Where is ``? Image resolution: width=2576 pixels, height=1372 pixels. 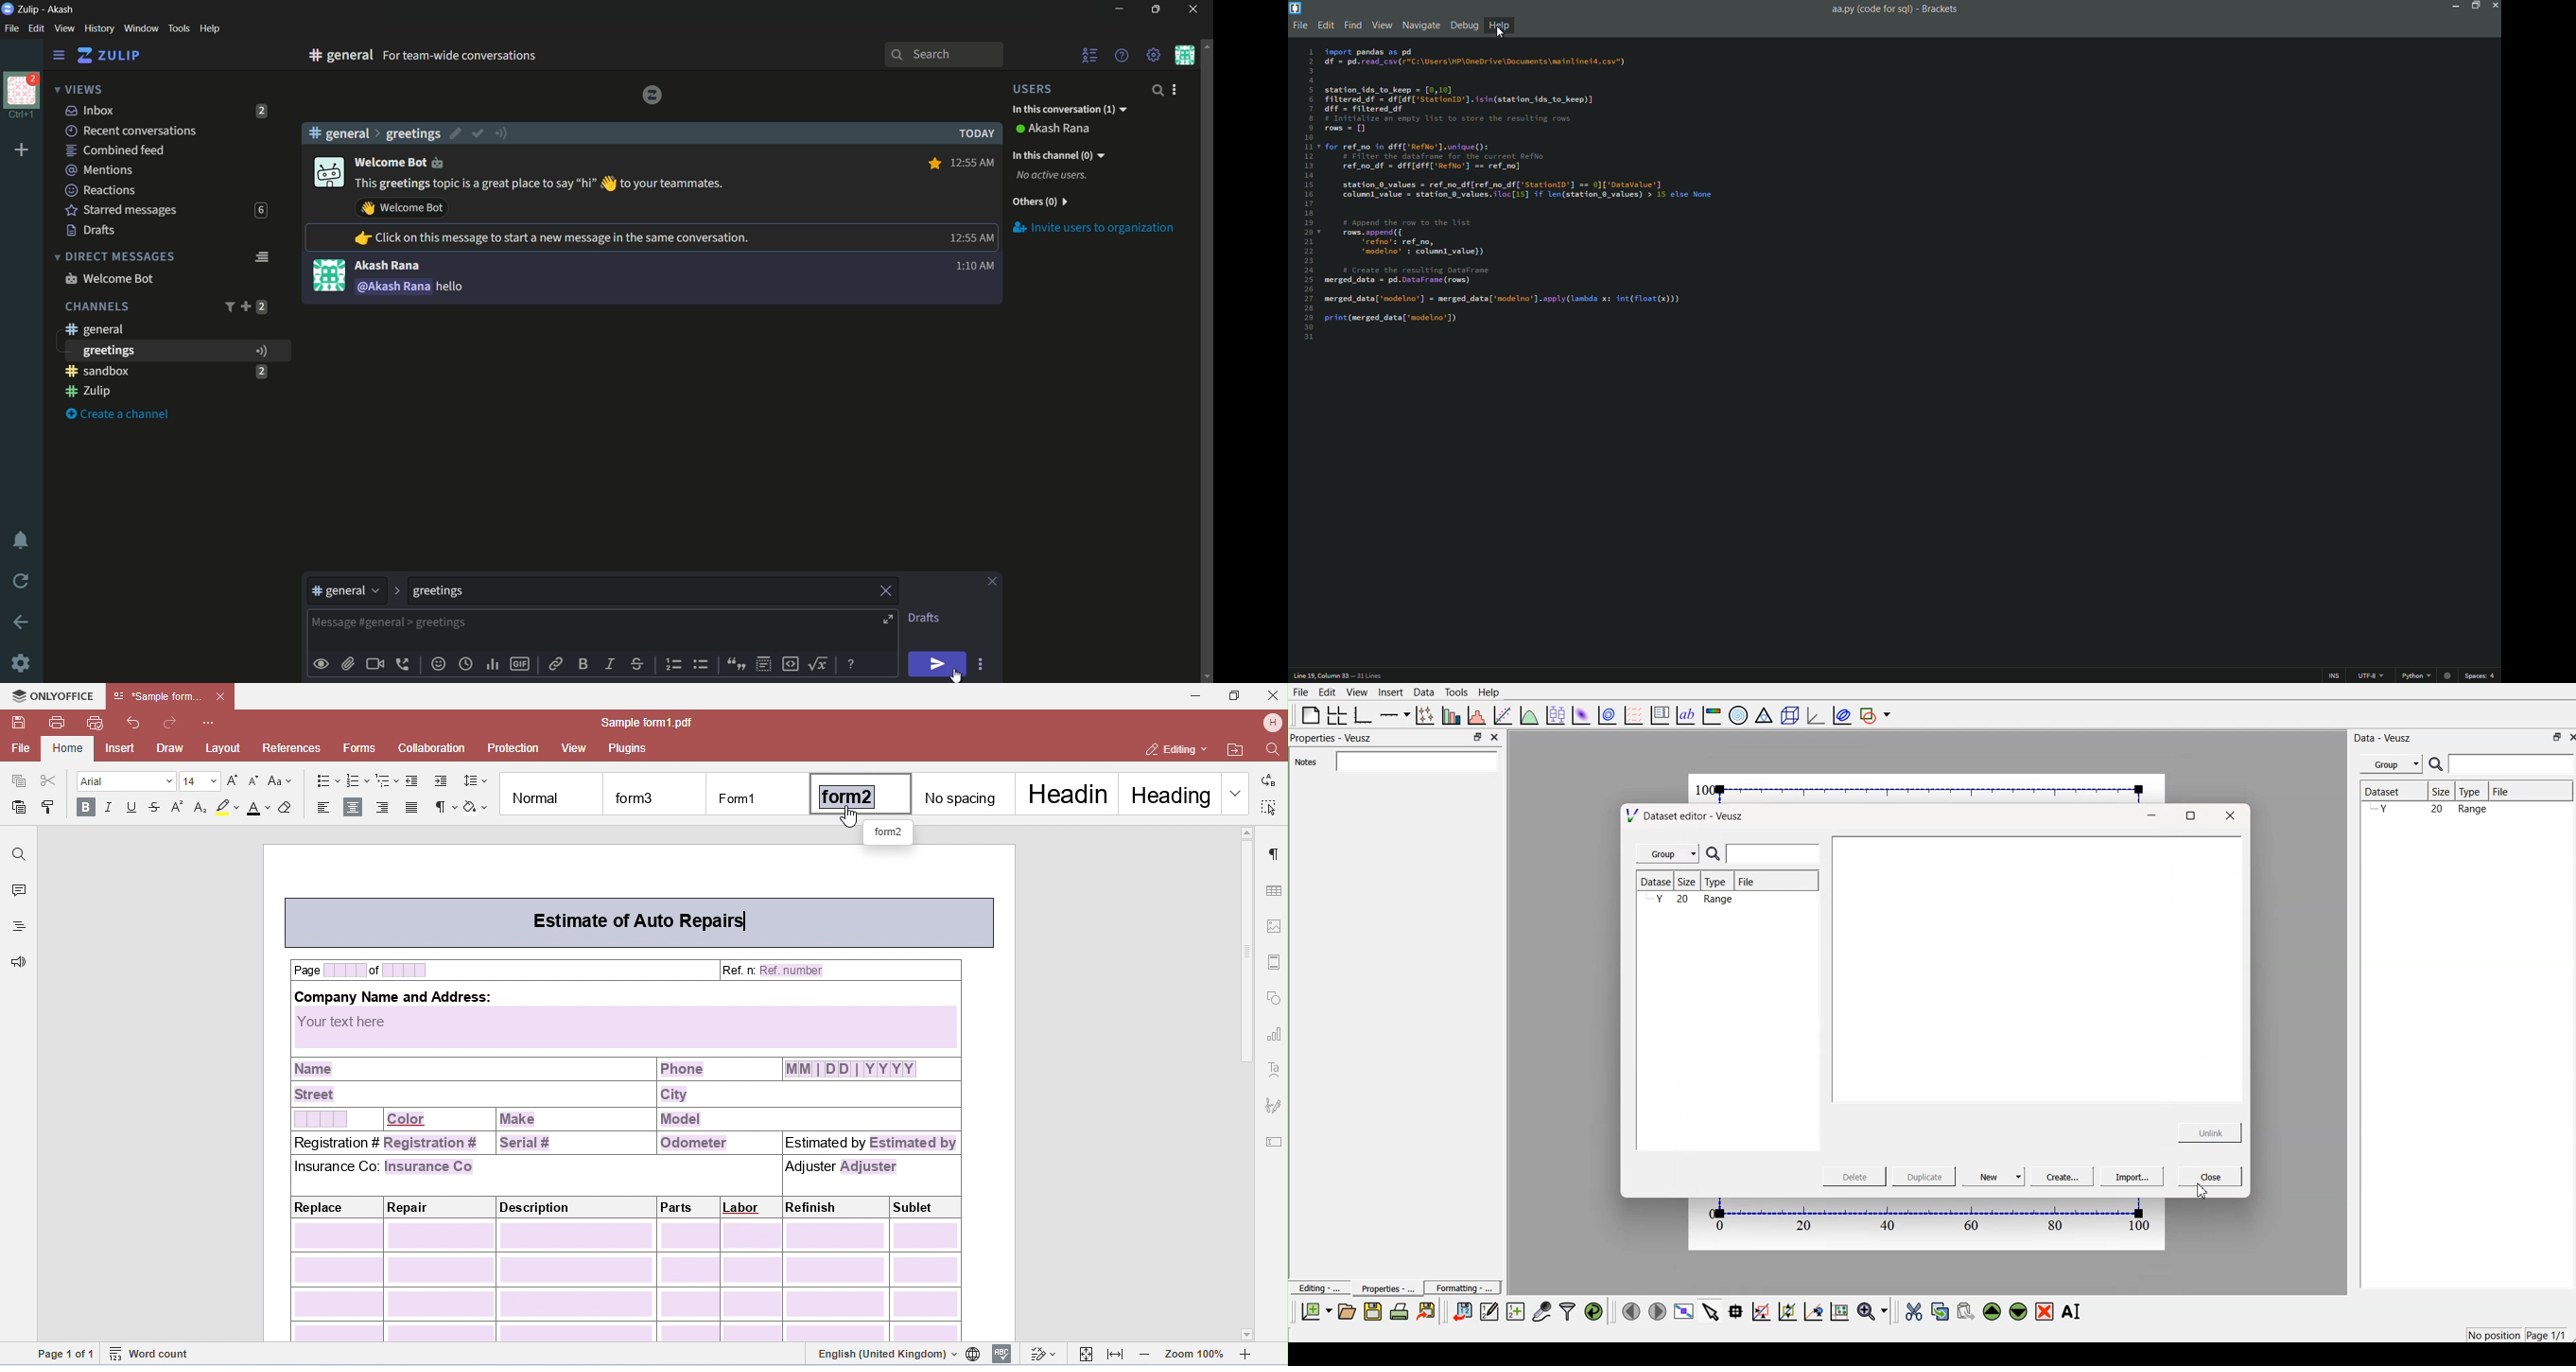
 is located at coordinates (322, 664).